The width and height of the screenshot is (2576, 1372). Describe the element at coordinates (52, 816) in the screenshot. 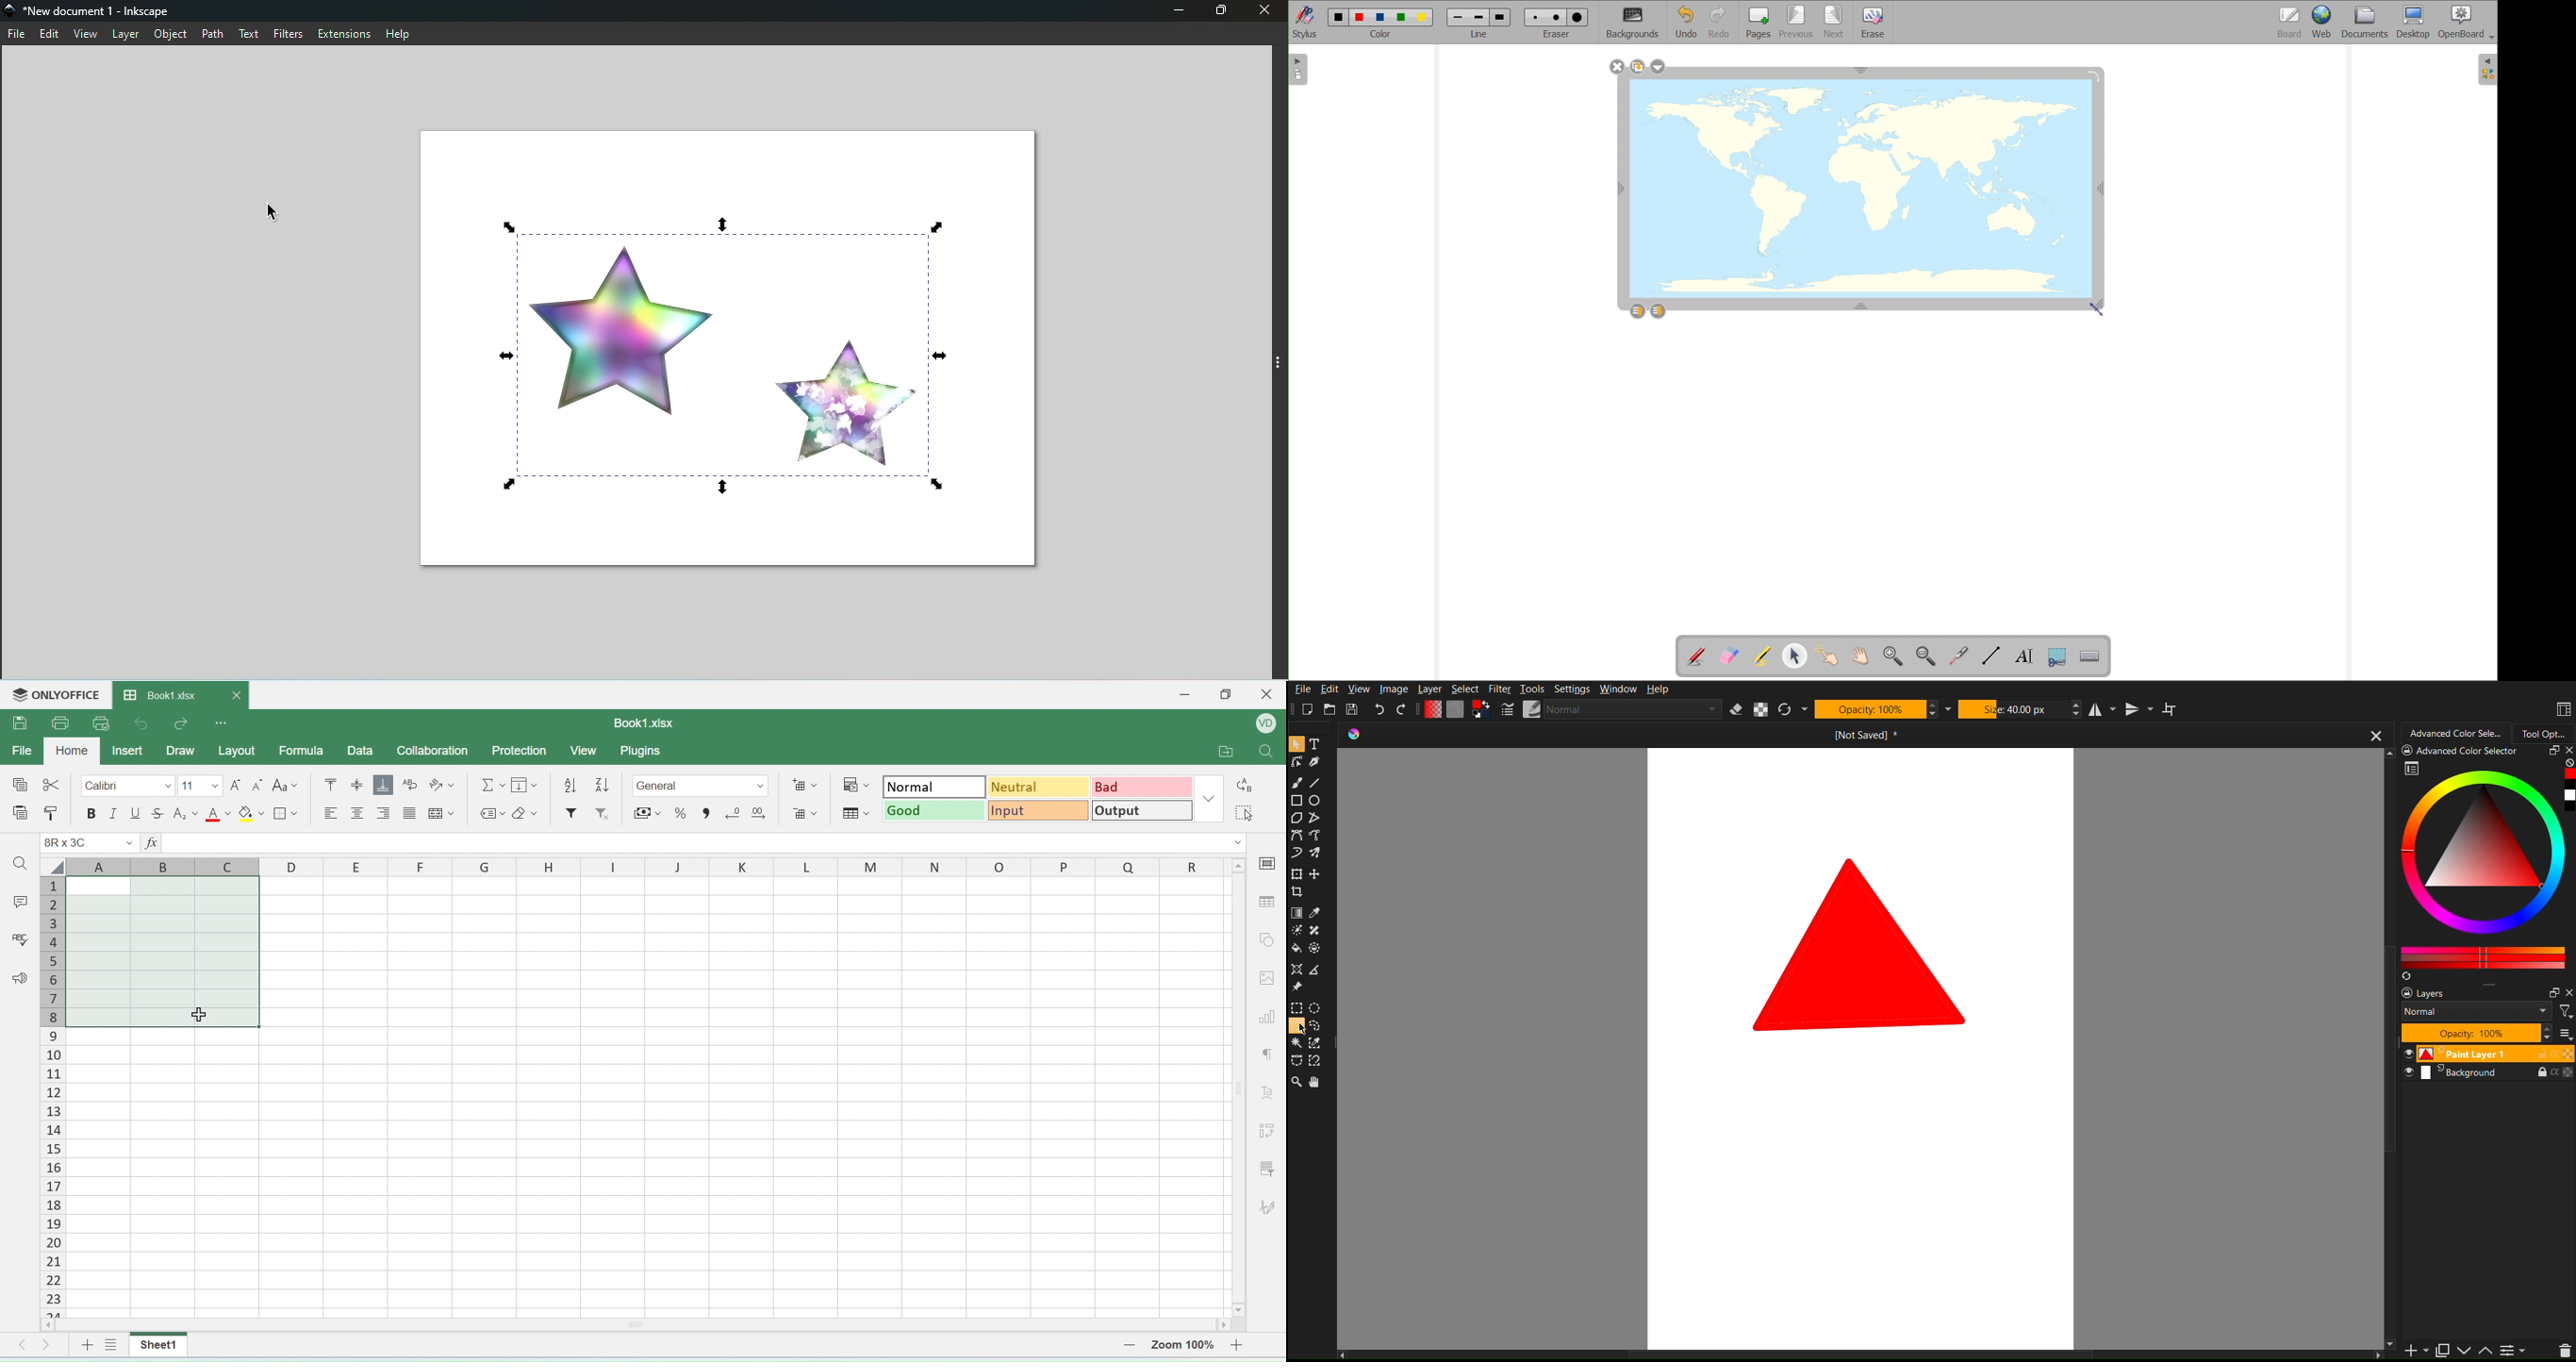

I see `paste` at that location.